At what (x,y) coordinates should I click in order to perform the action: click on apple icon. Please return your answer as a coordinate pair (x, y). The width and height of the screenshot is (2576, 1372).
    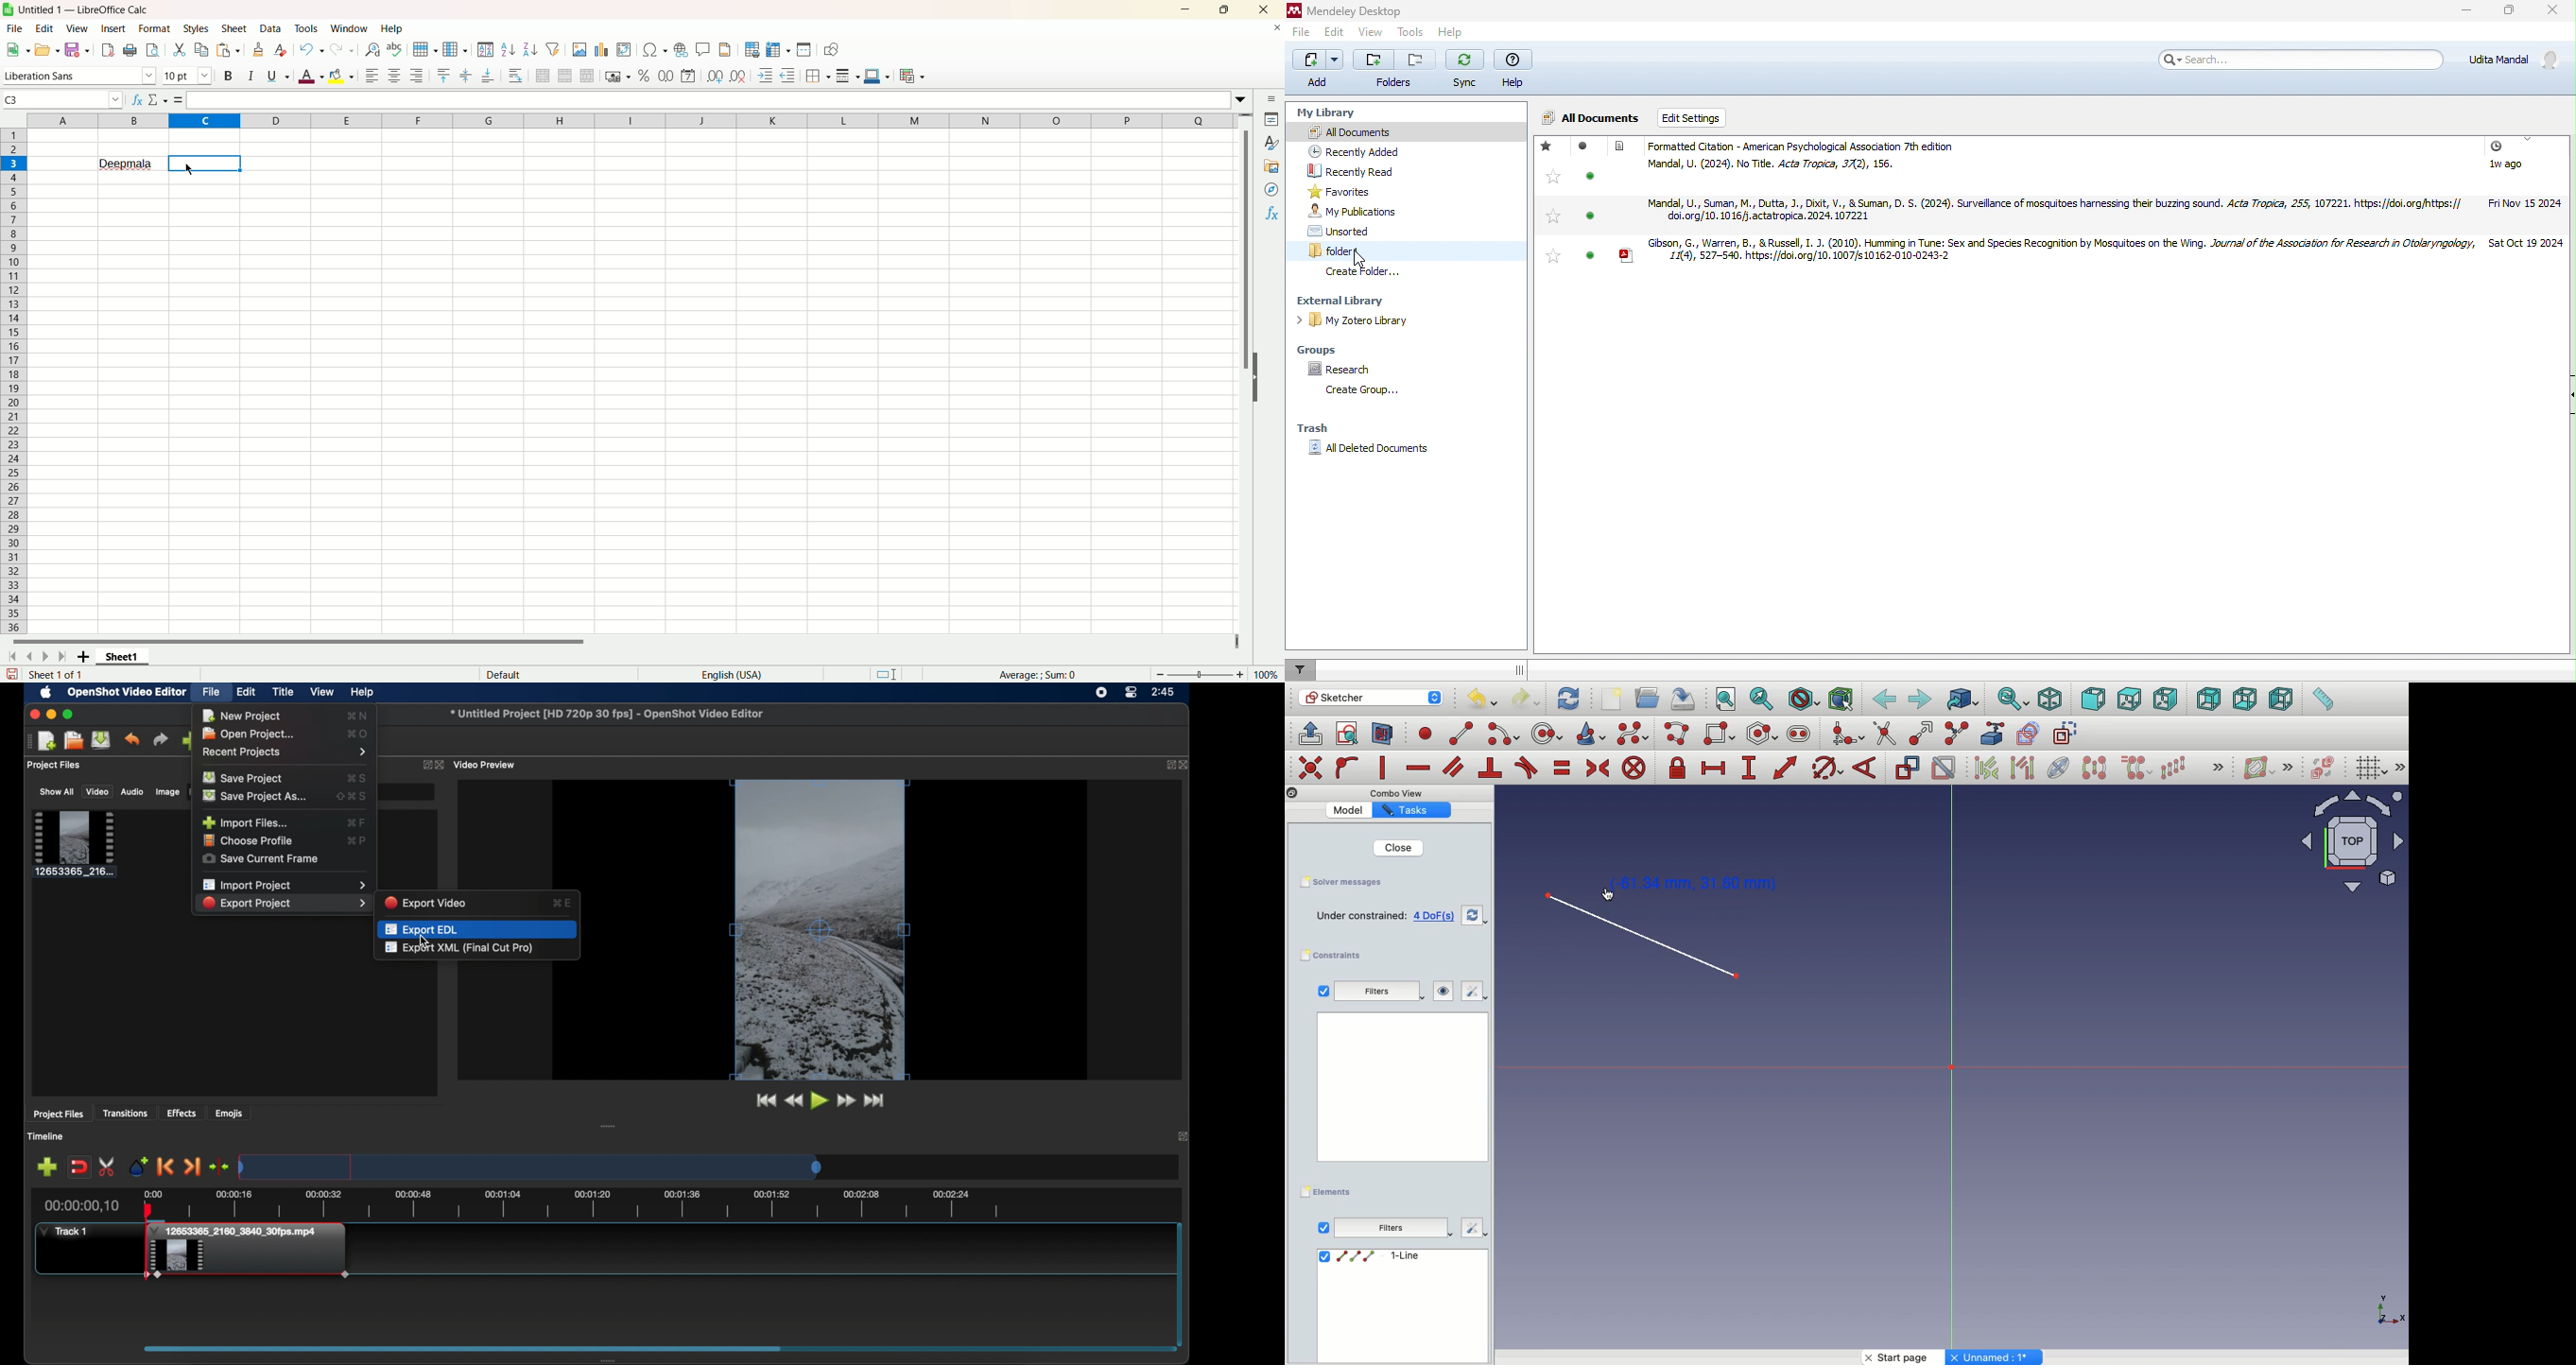
    Looking at the image, I should click on (46, 693).